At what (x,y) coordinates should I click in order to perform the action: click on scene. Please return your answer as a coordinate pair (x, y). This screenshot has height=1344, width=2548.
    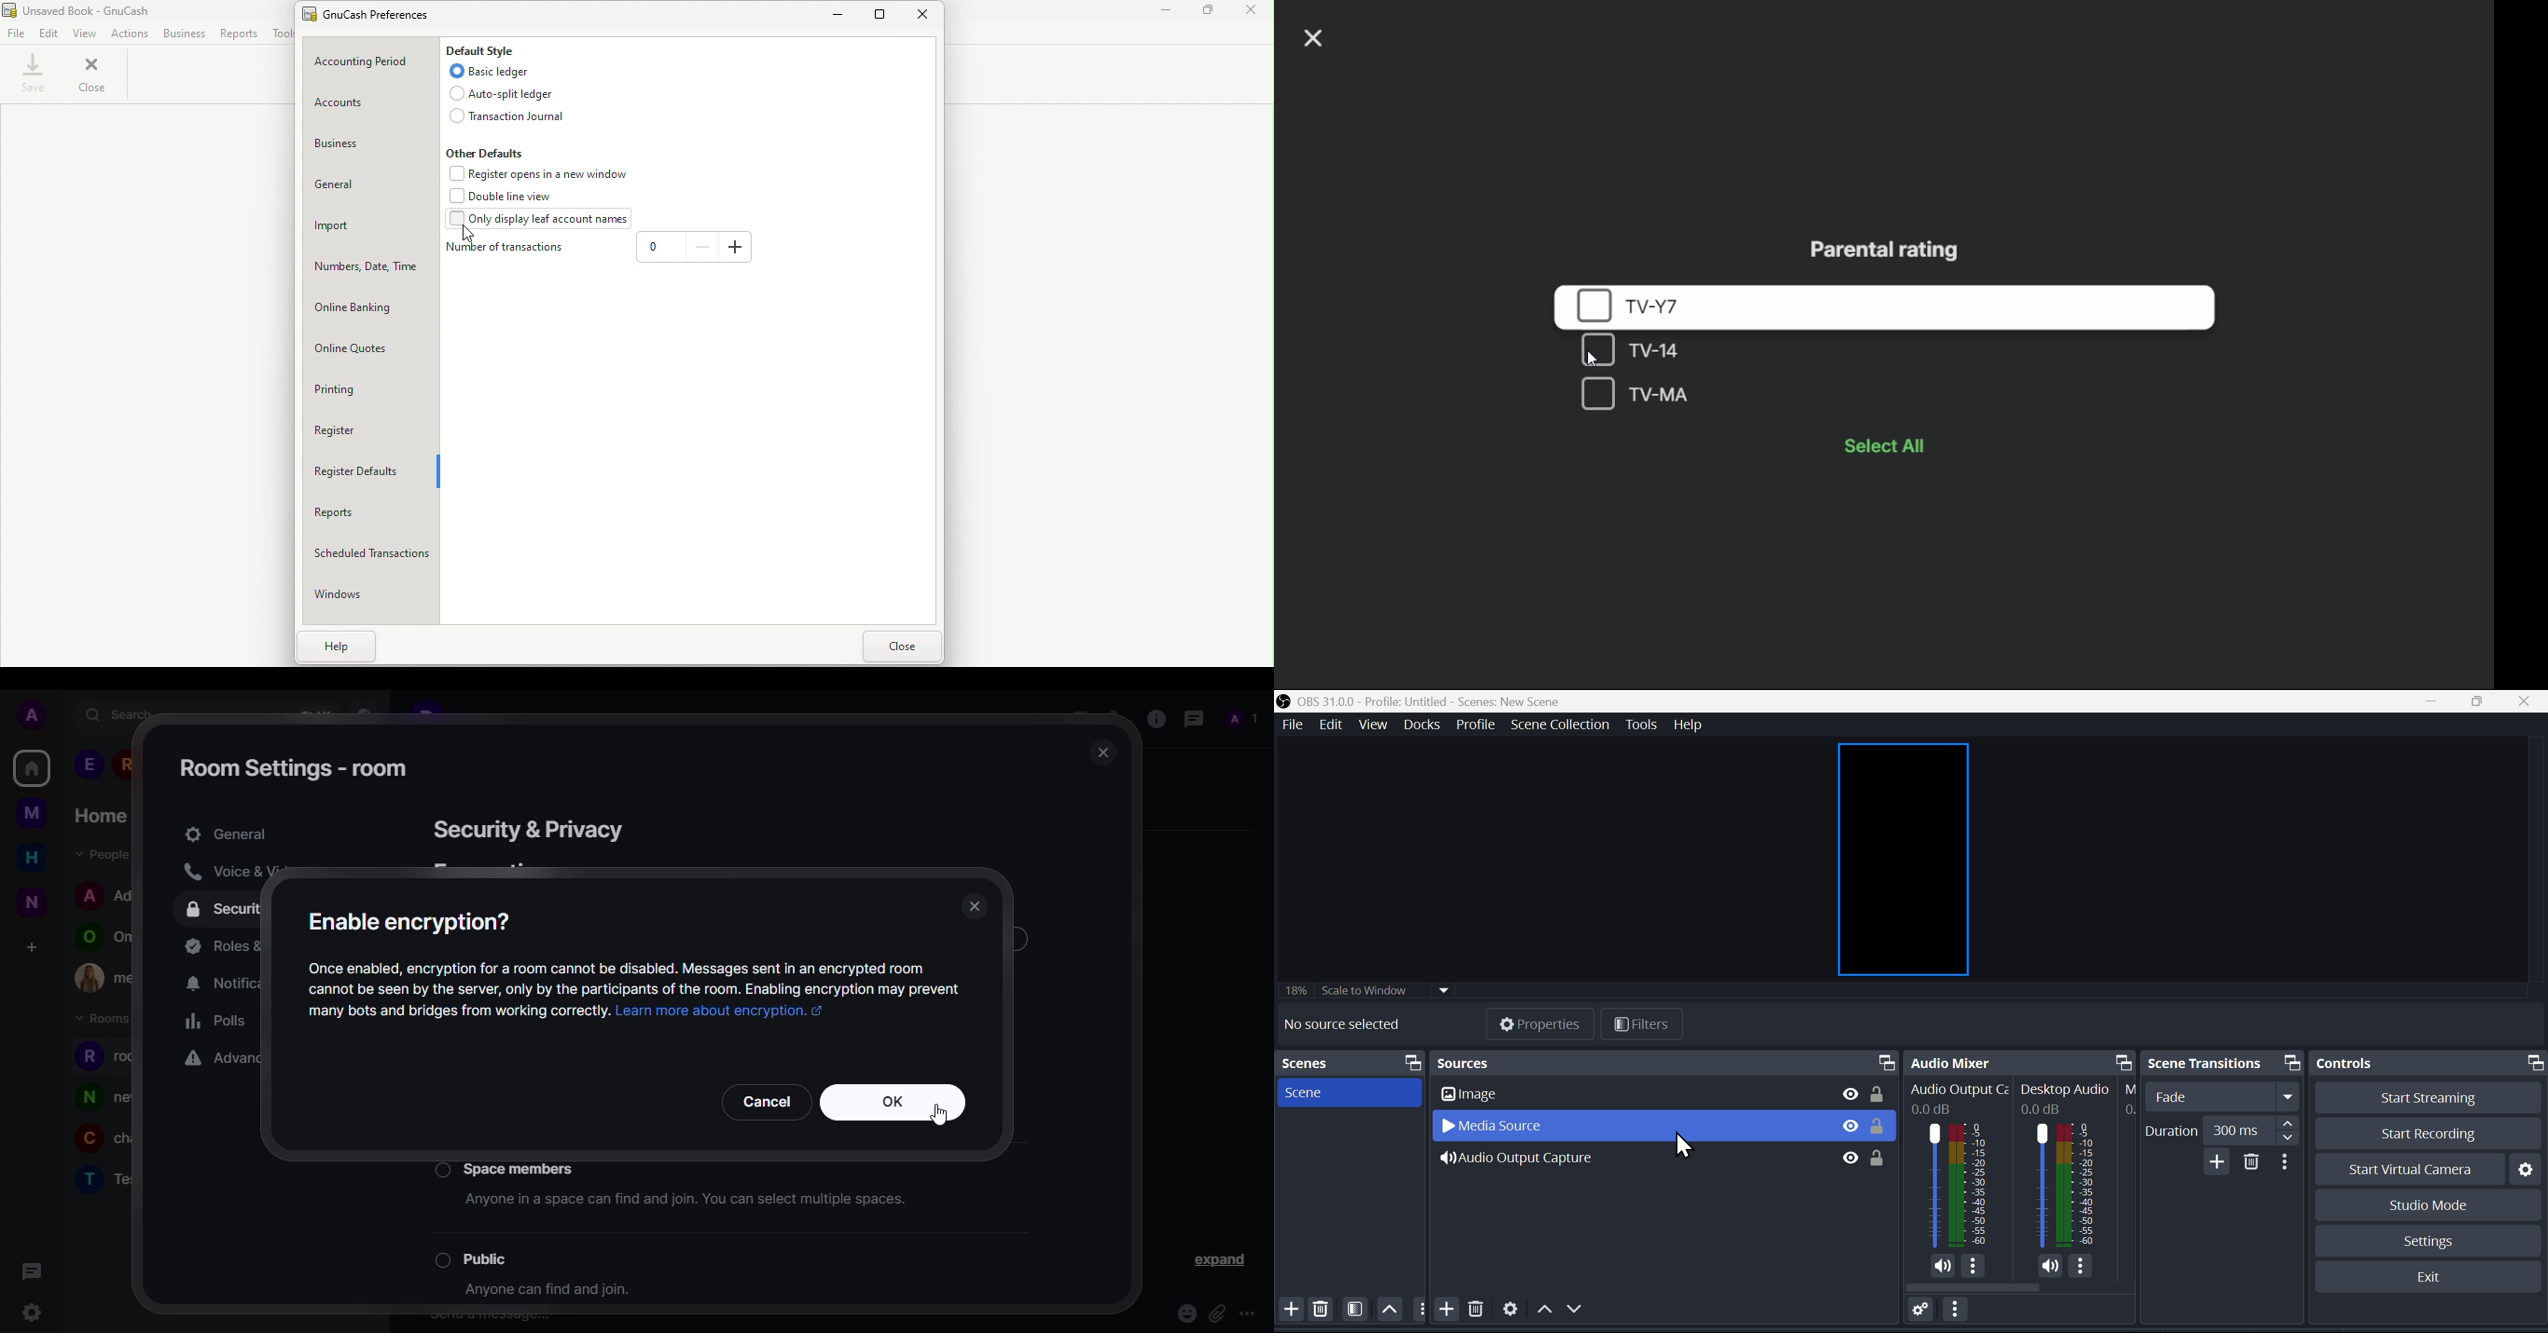
    Looking at the image, I should click on (1312, 1091).